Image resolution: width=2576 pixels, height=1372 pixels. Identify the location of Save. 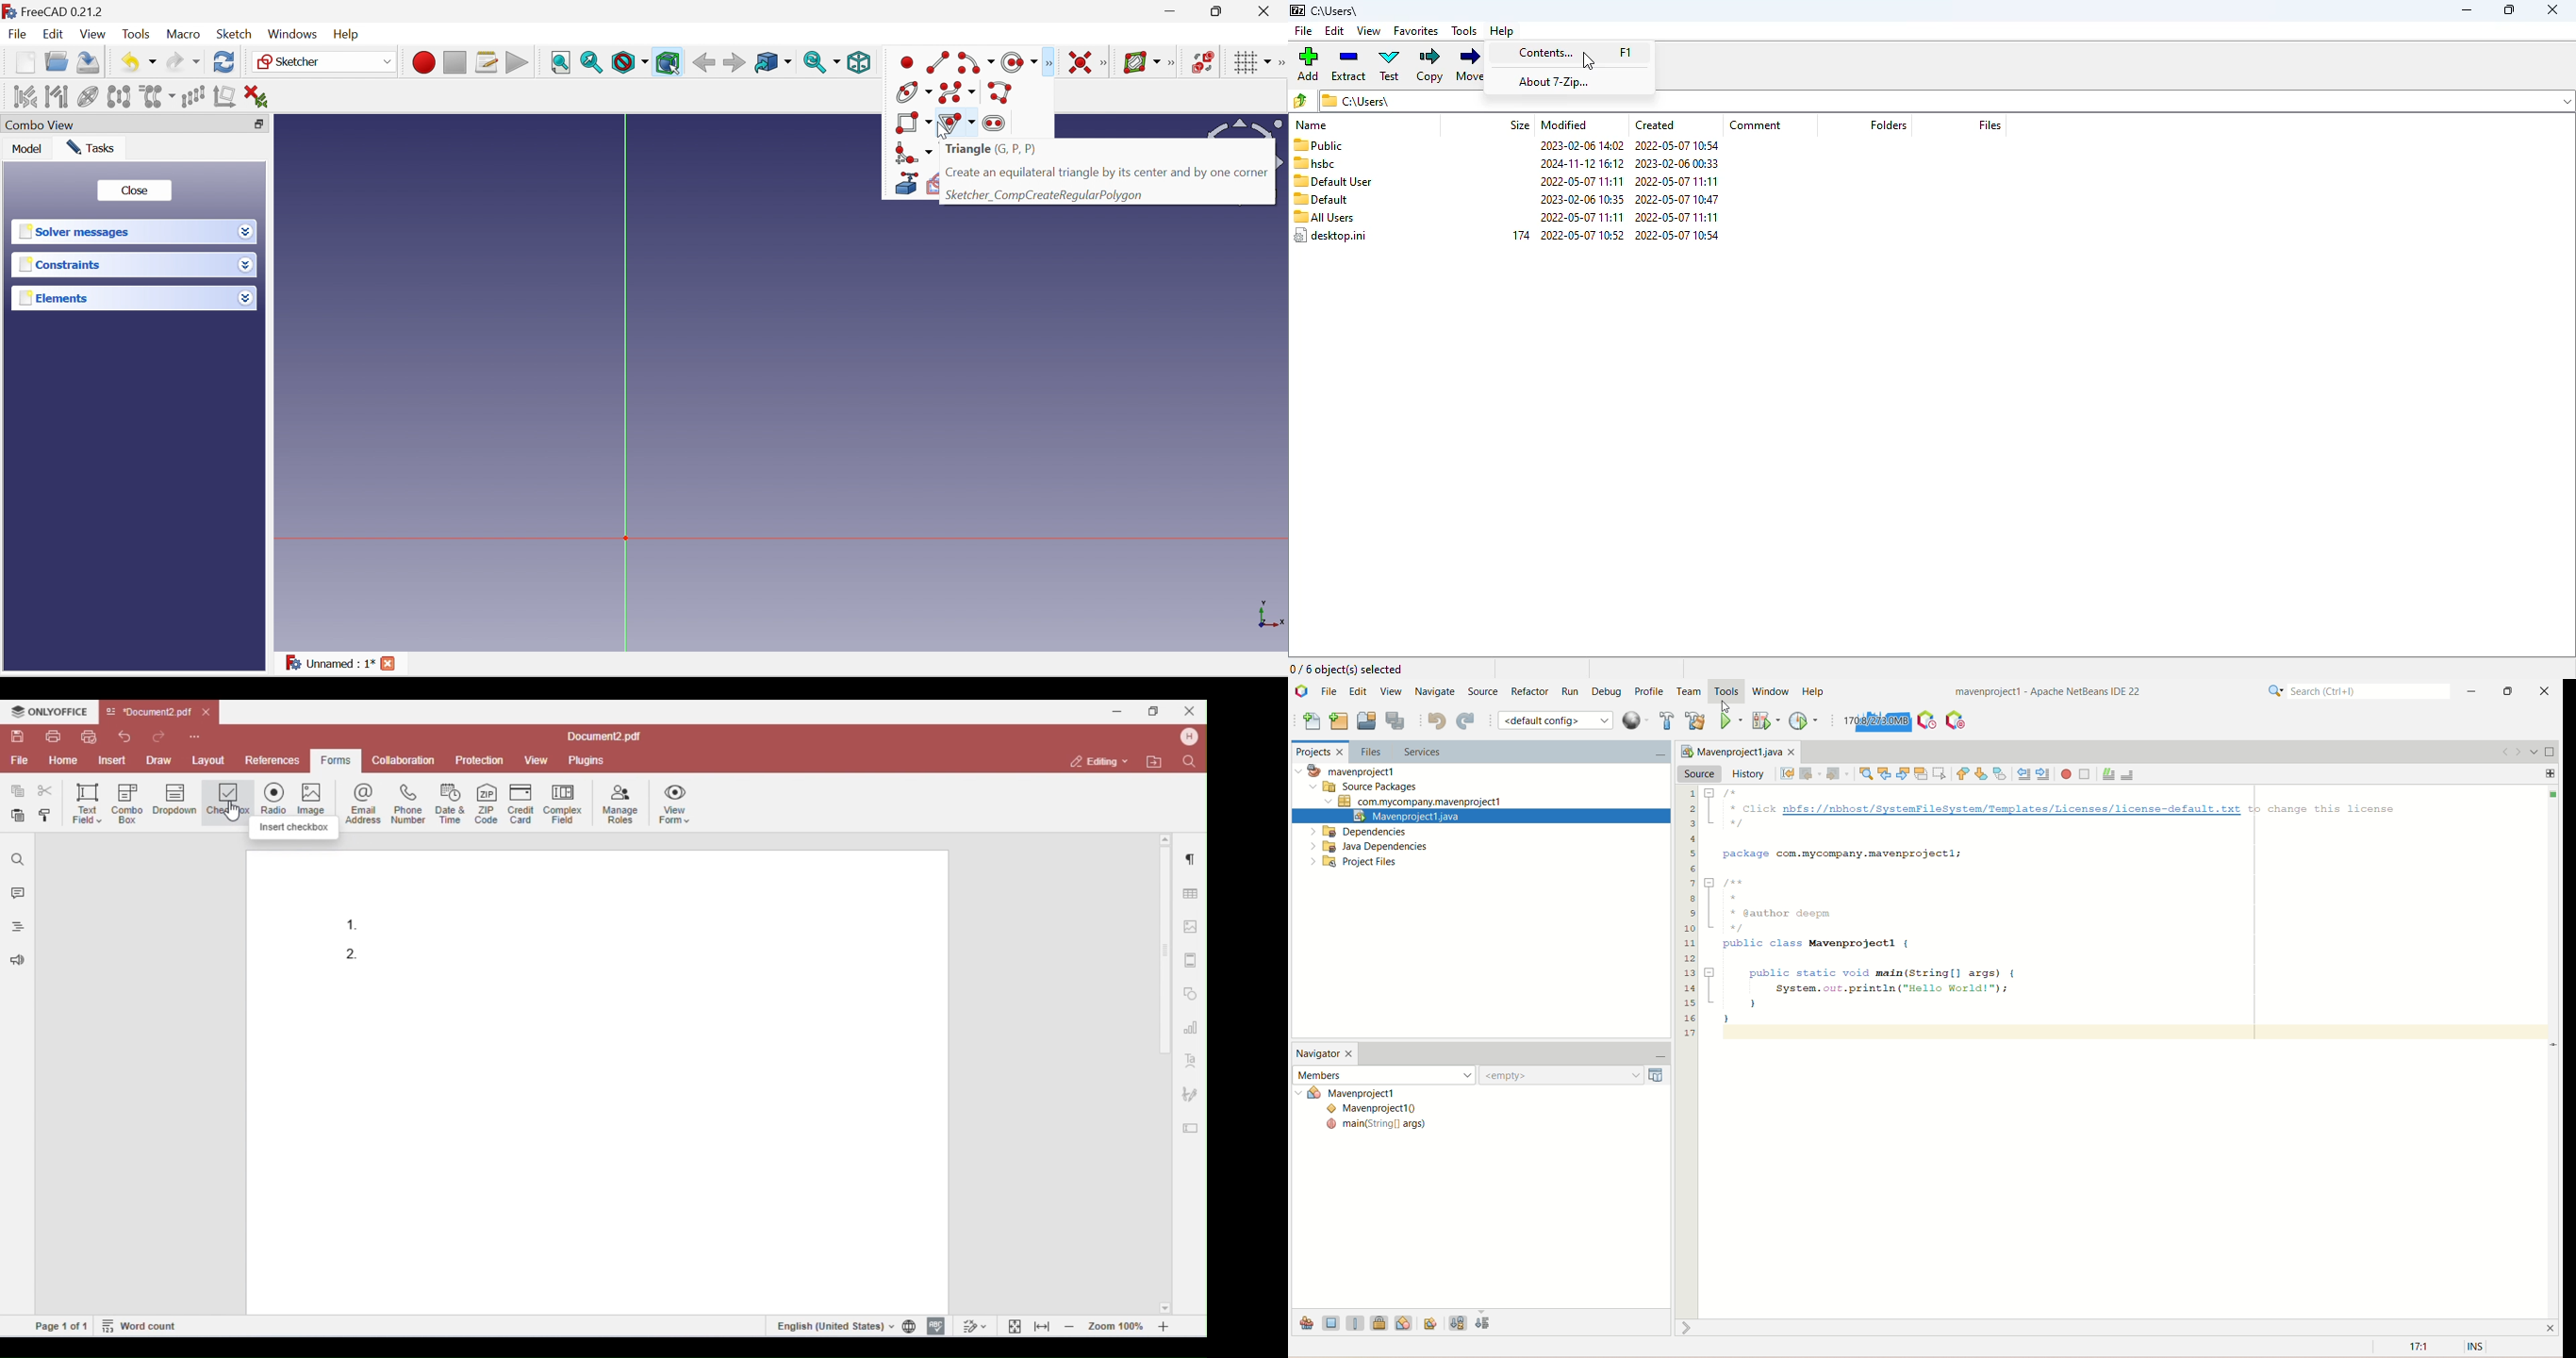
(91, 63).